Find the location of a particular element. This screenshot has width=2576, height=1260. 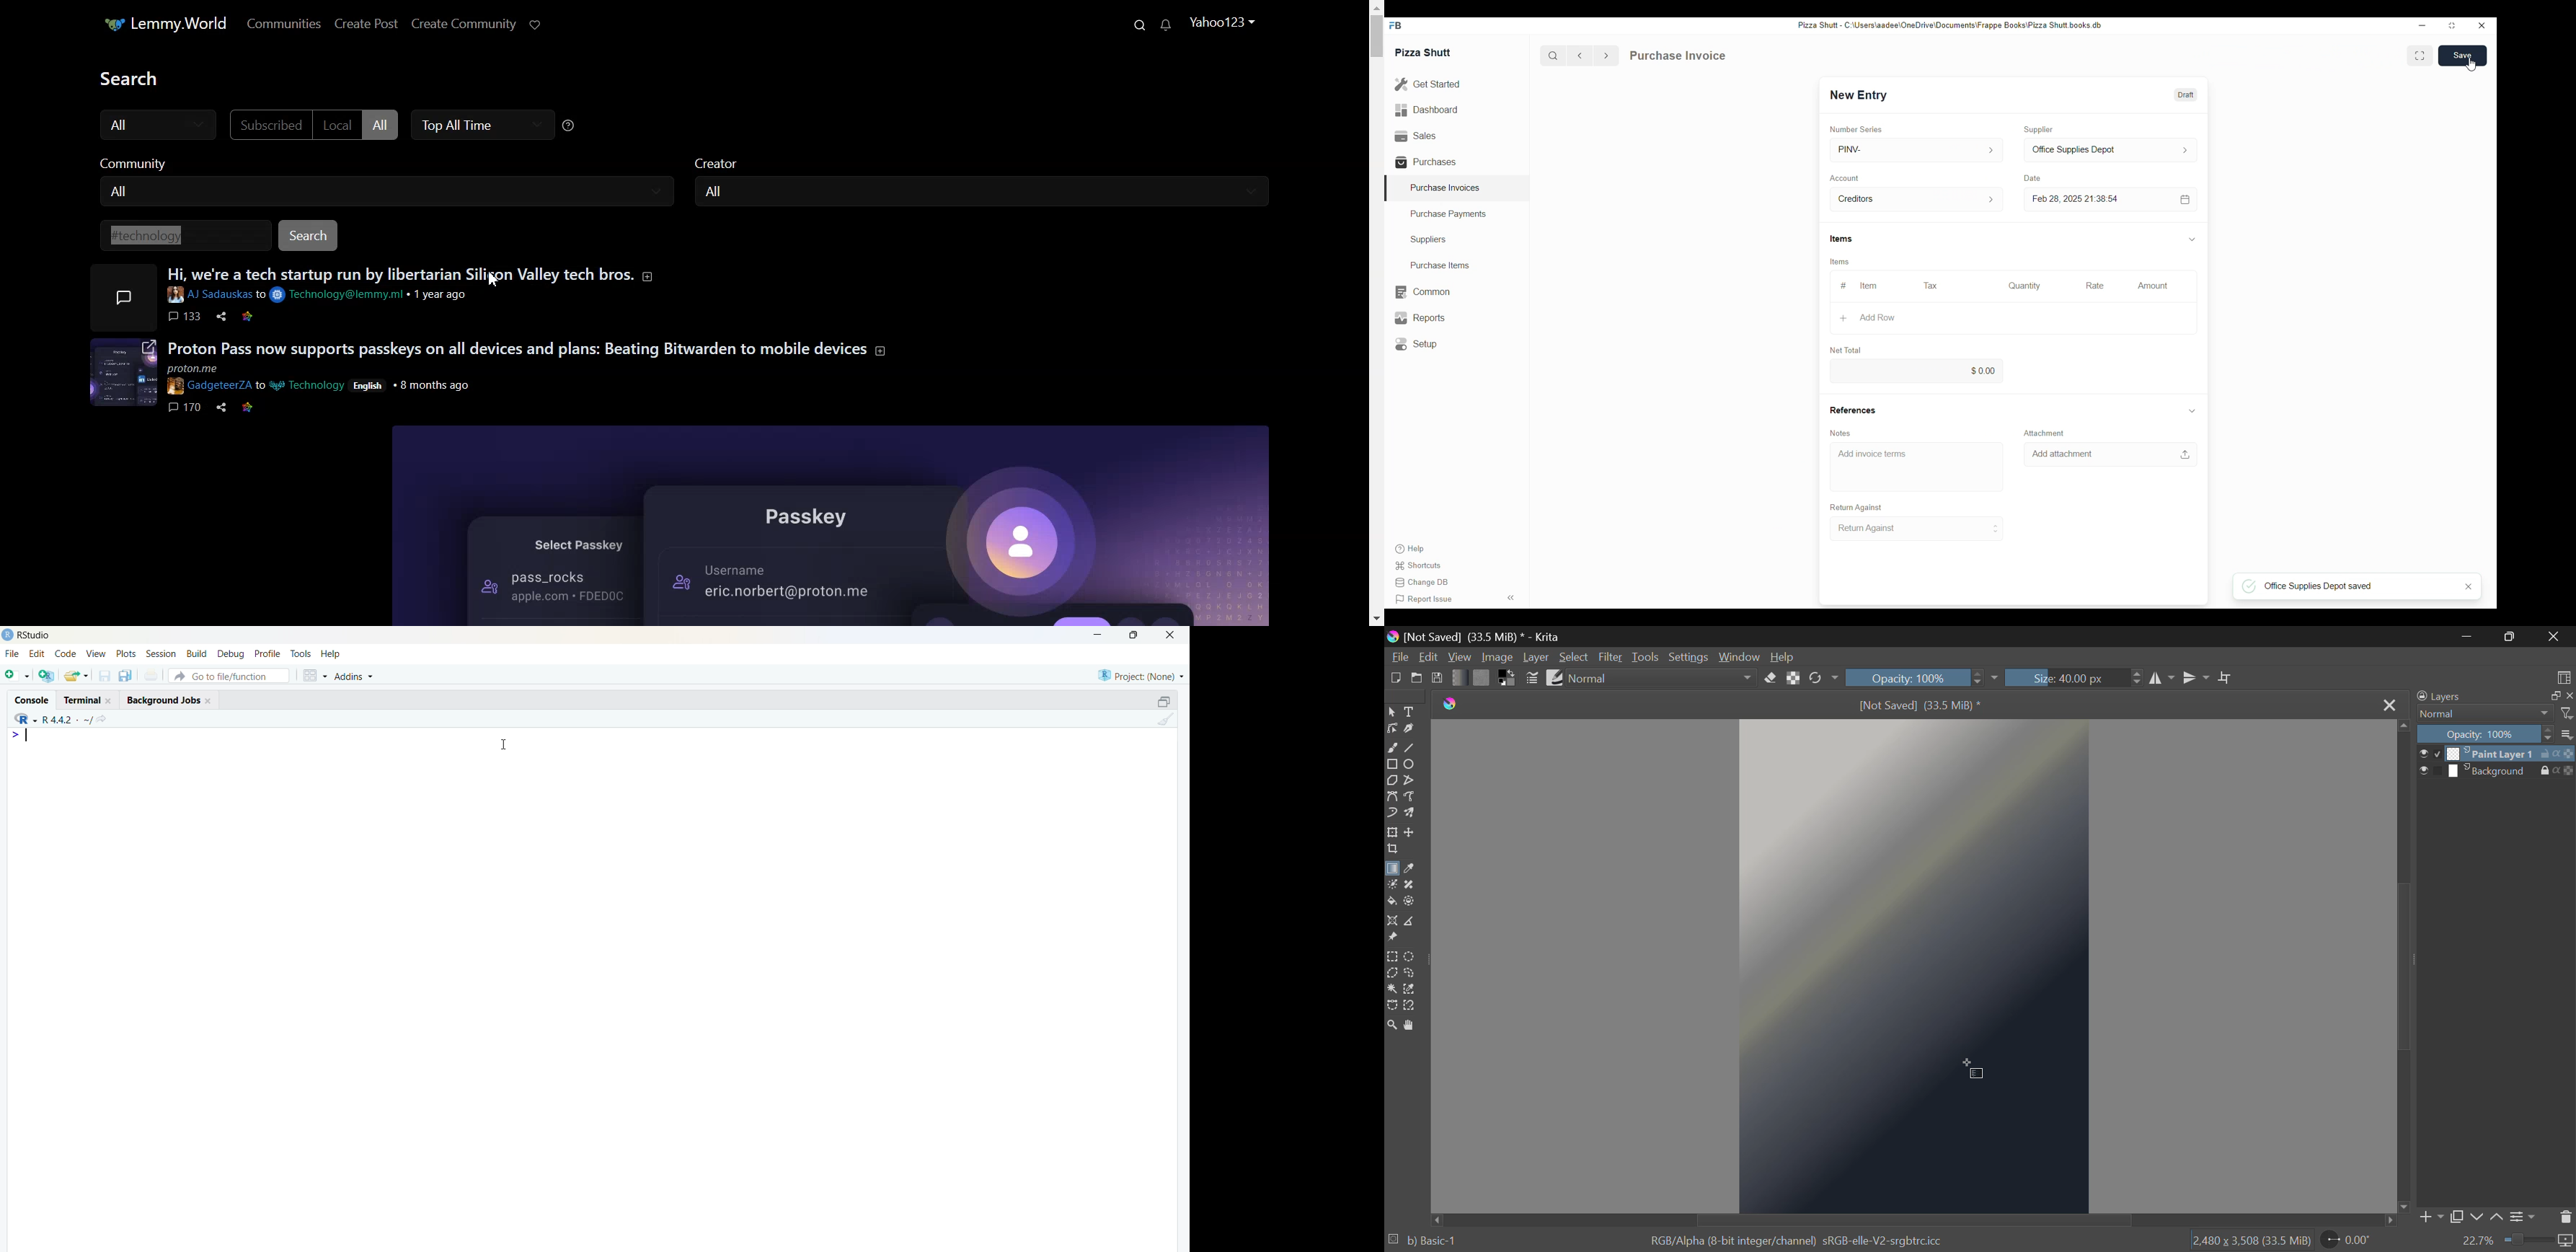

Minimize is located at coordinates (2512, 638).